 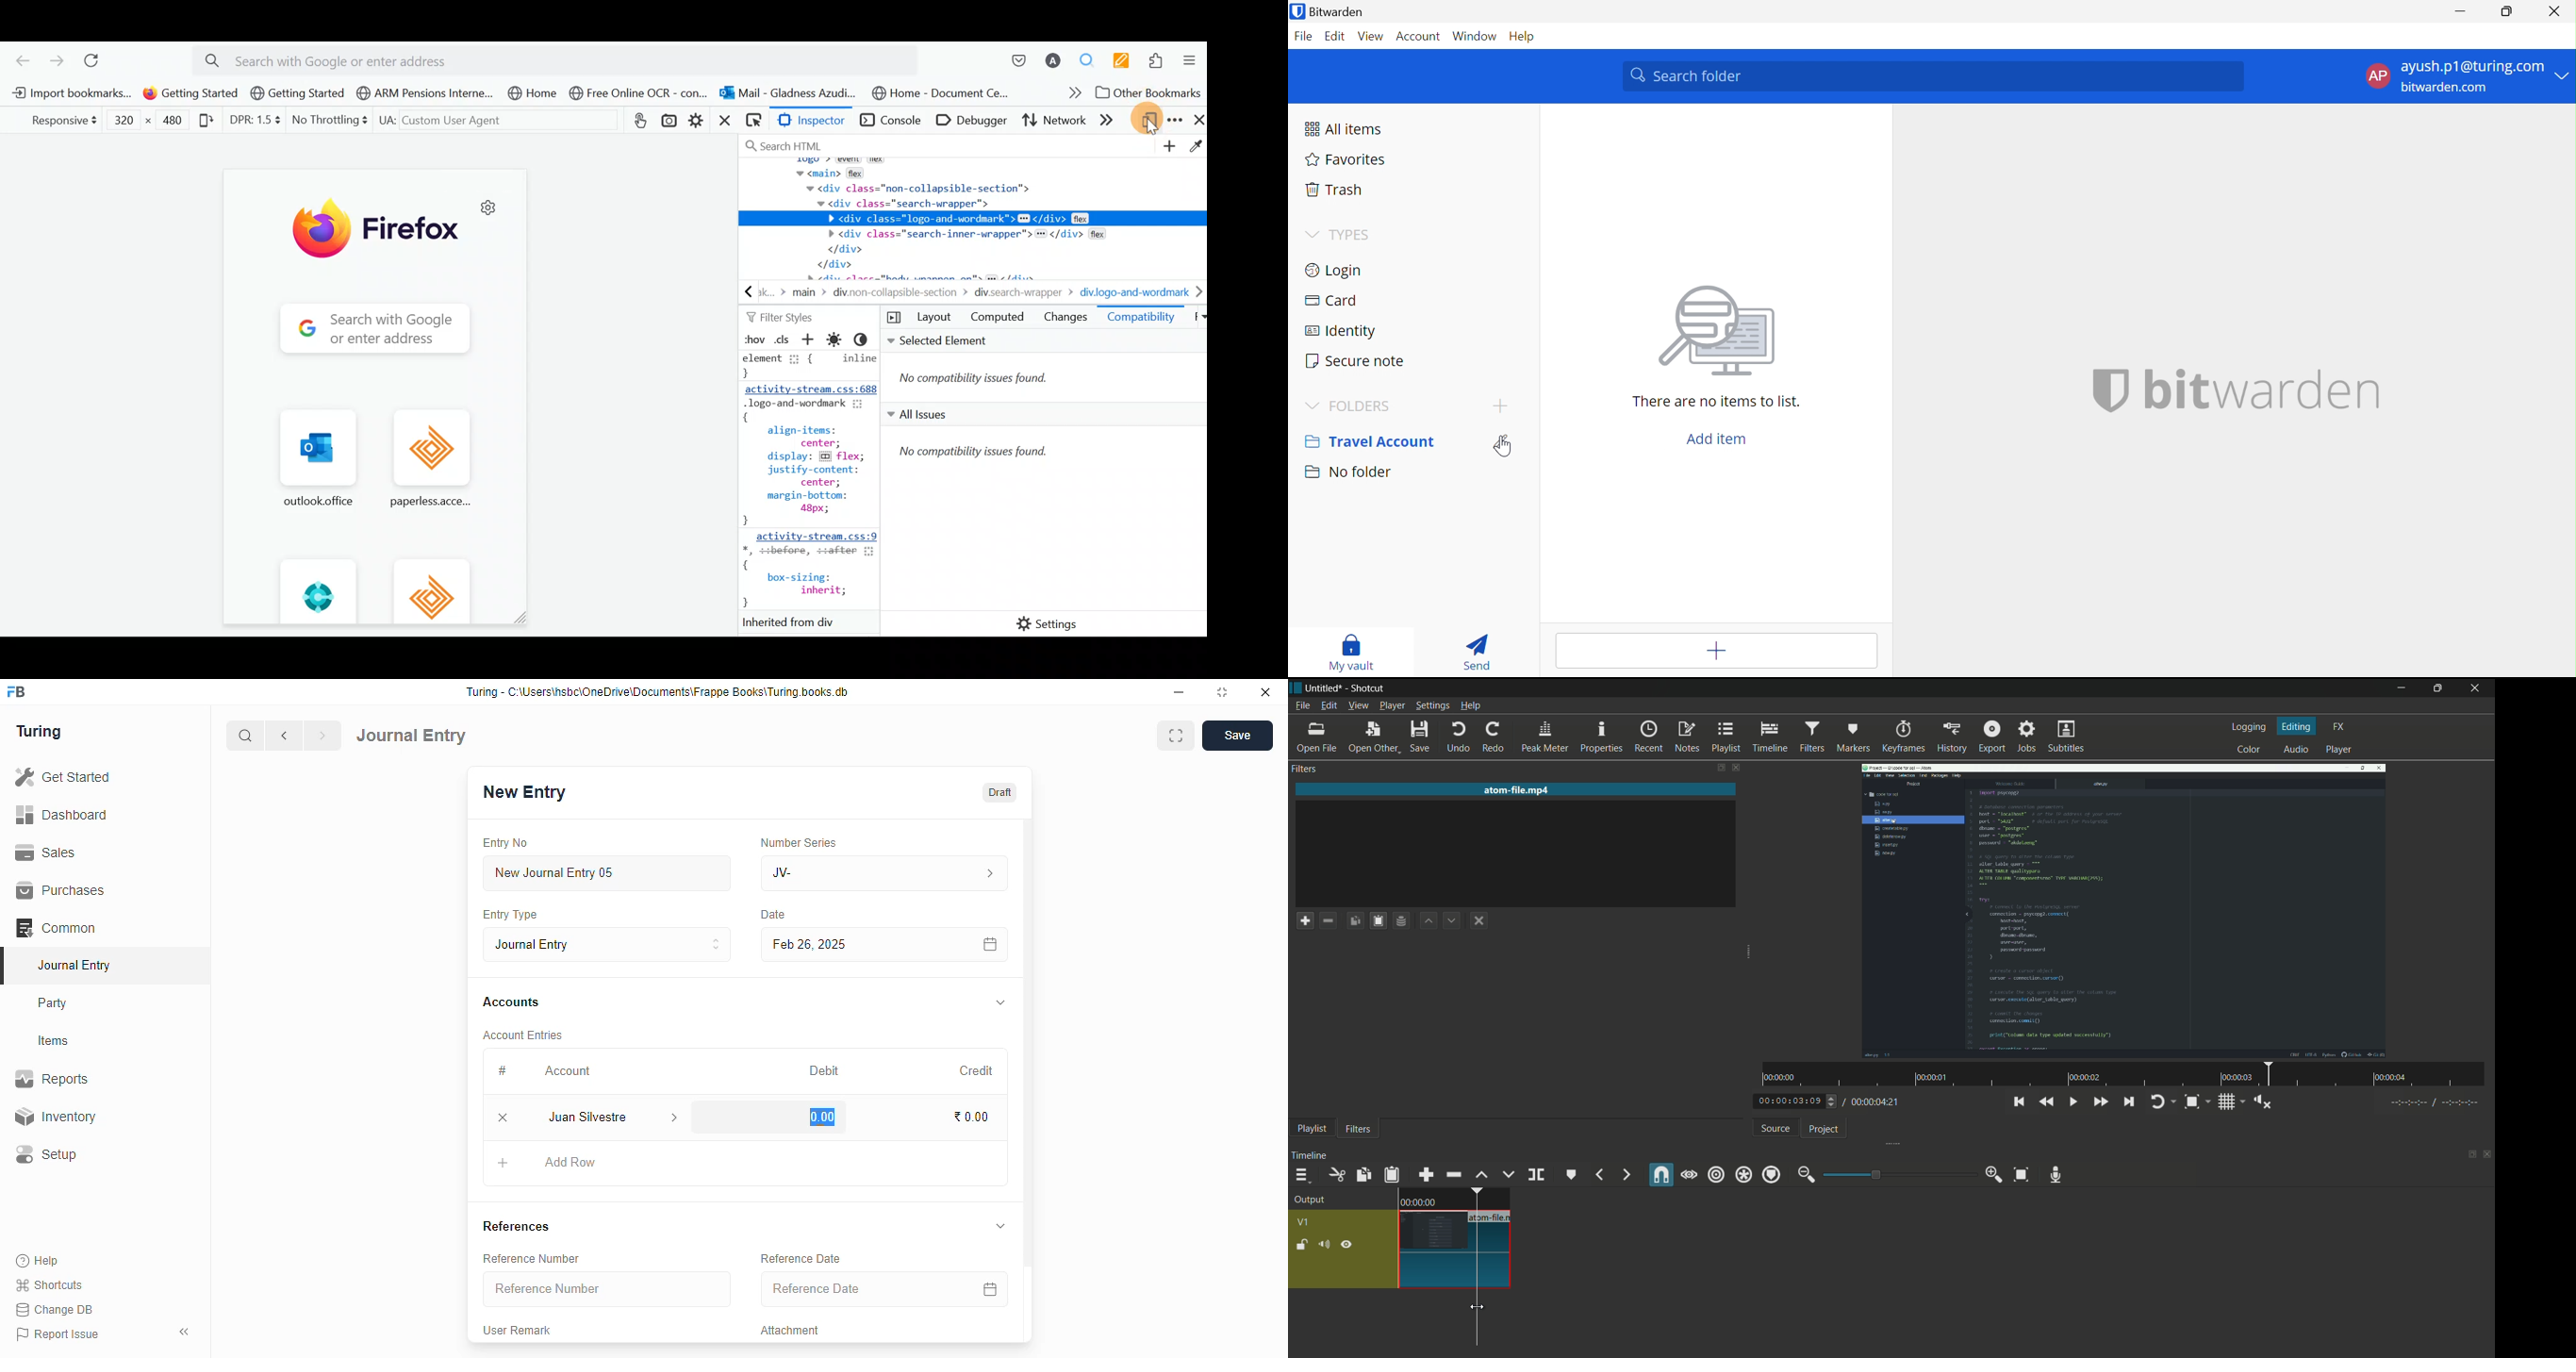 I want to click on reference date, so click(x=800, y=1259).